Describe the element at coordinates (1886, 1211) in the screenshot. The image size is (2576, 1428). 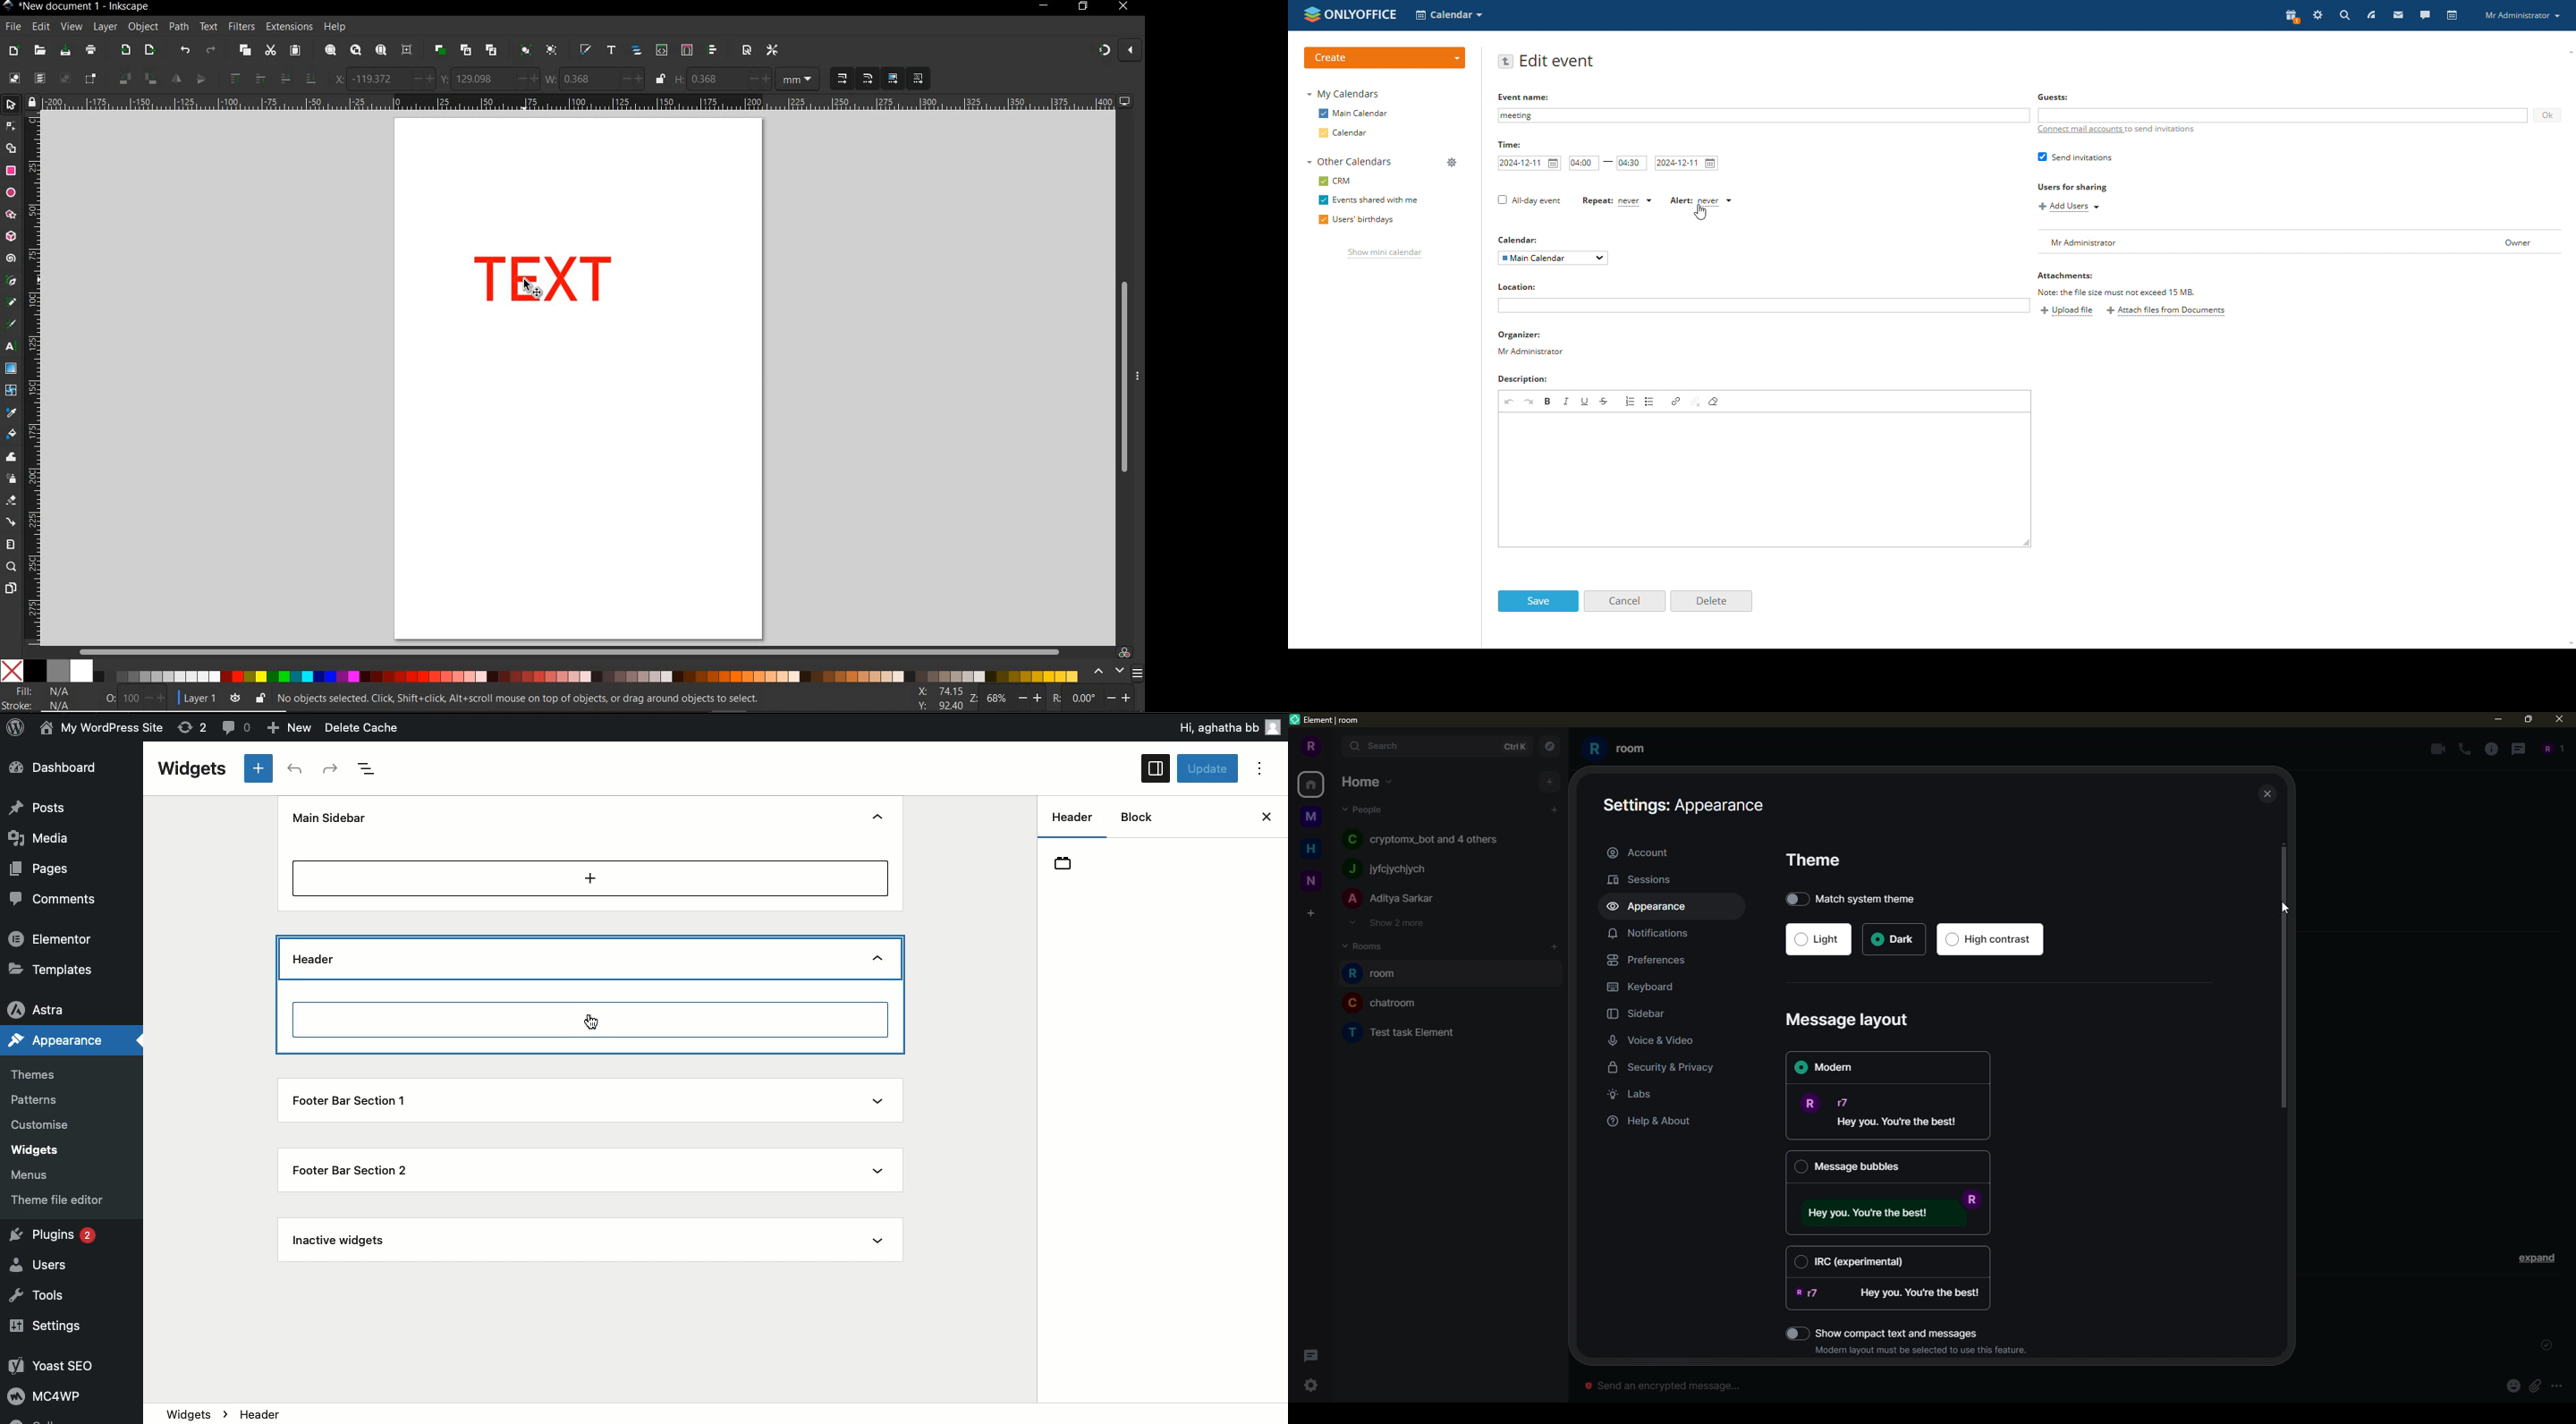
I see `message layout` at that location.